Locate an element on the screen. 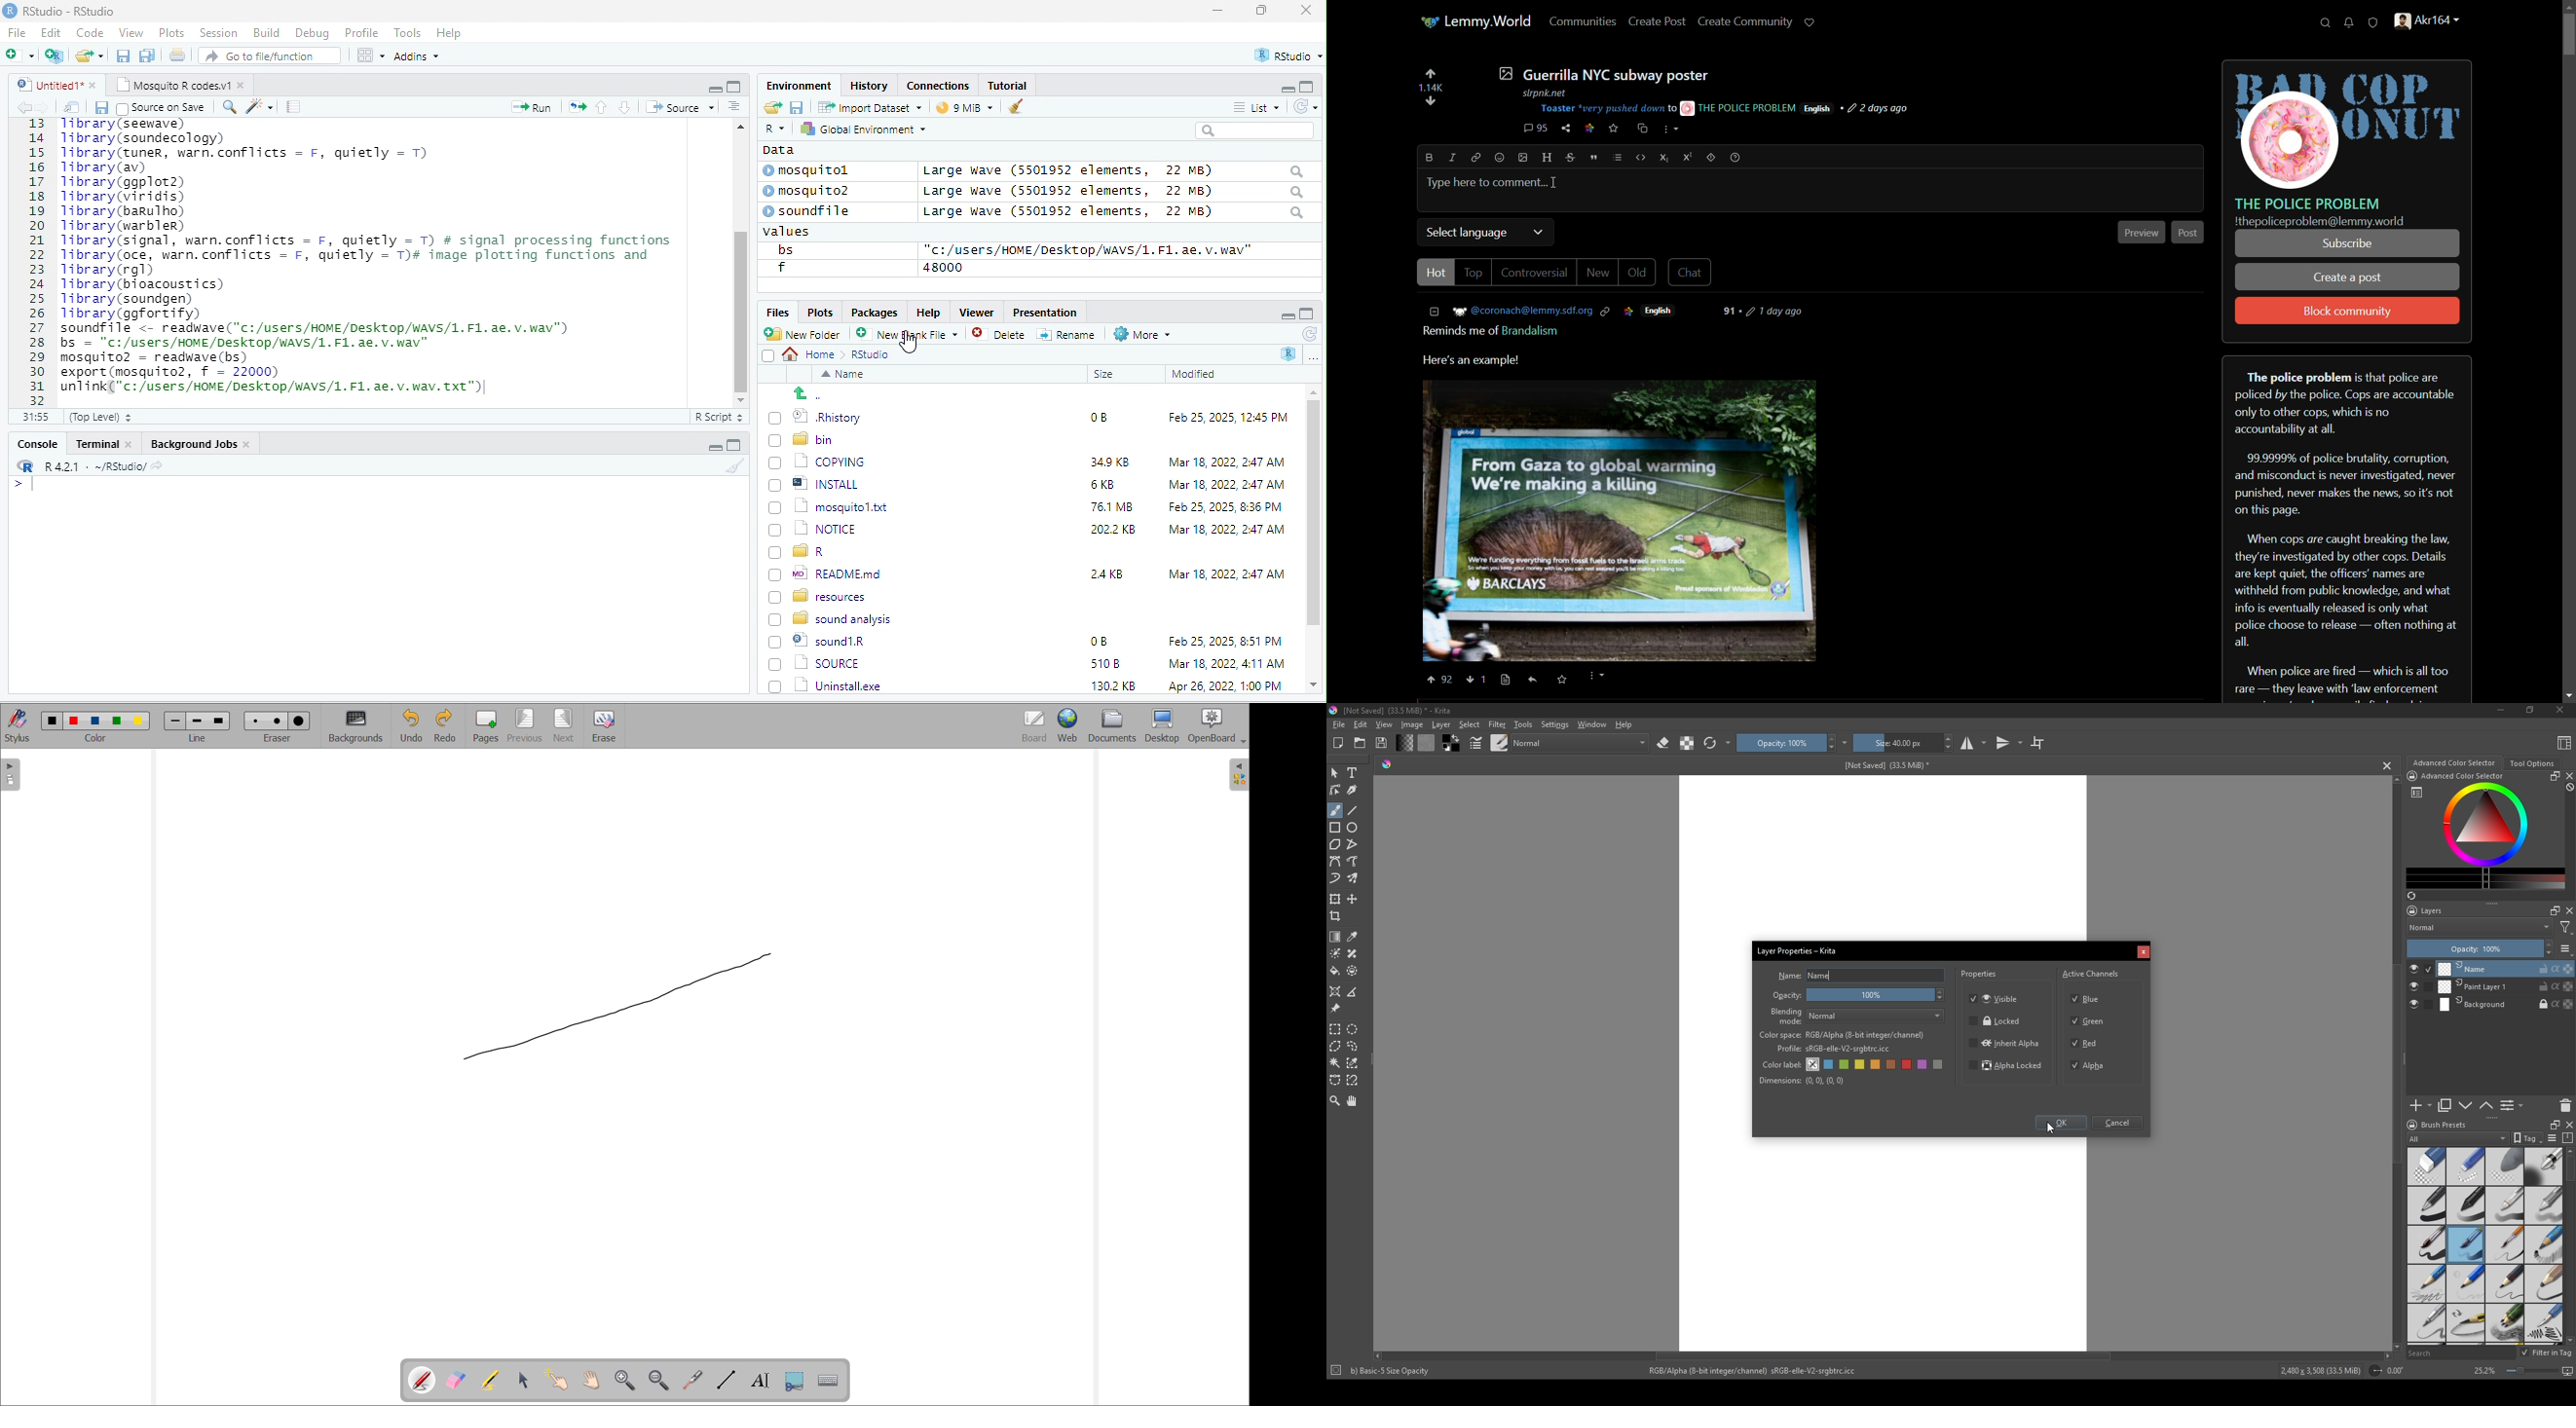 The height and width of the screenshot is (1428, 2576). maximize is located at coordinates (733, 86).